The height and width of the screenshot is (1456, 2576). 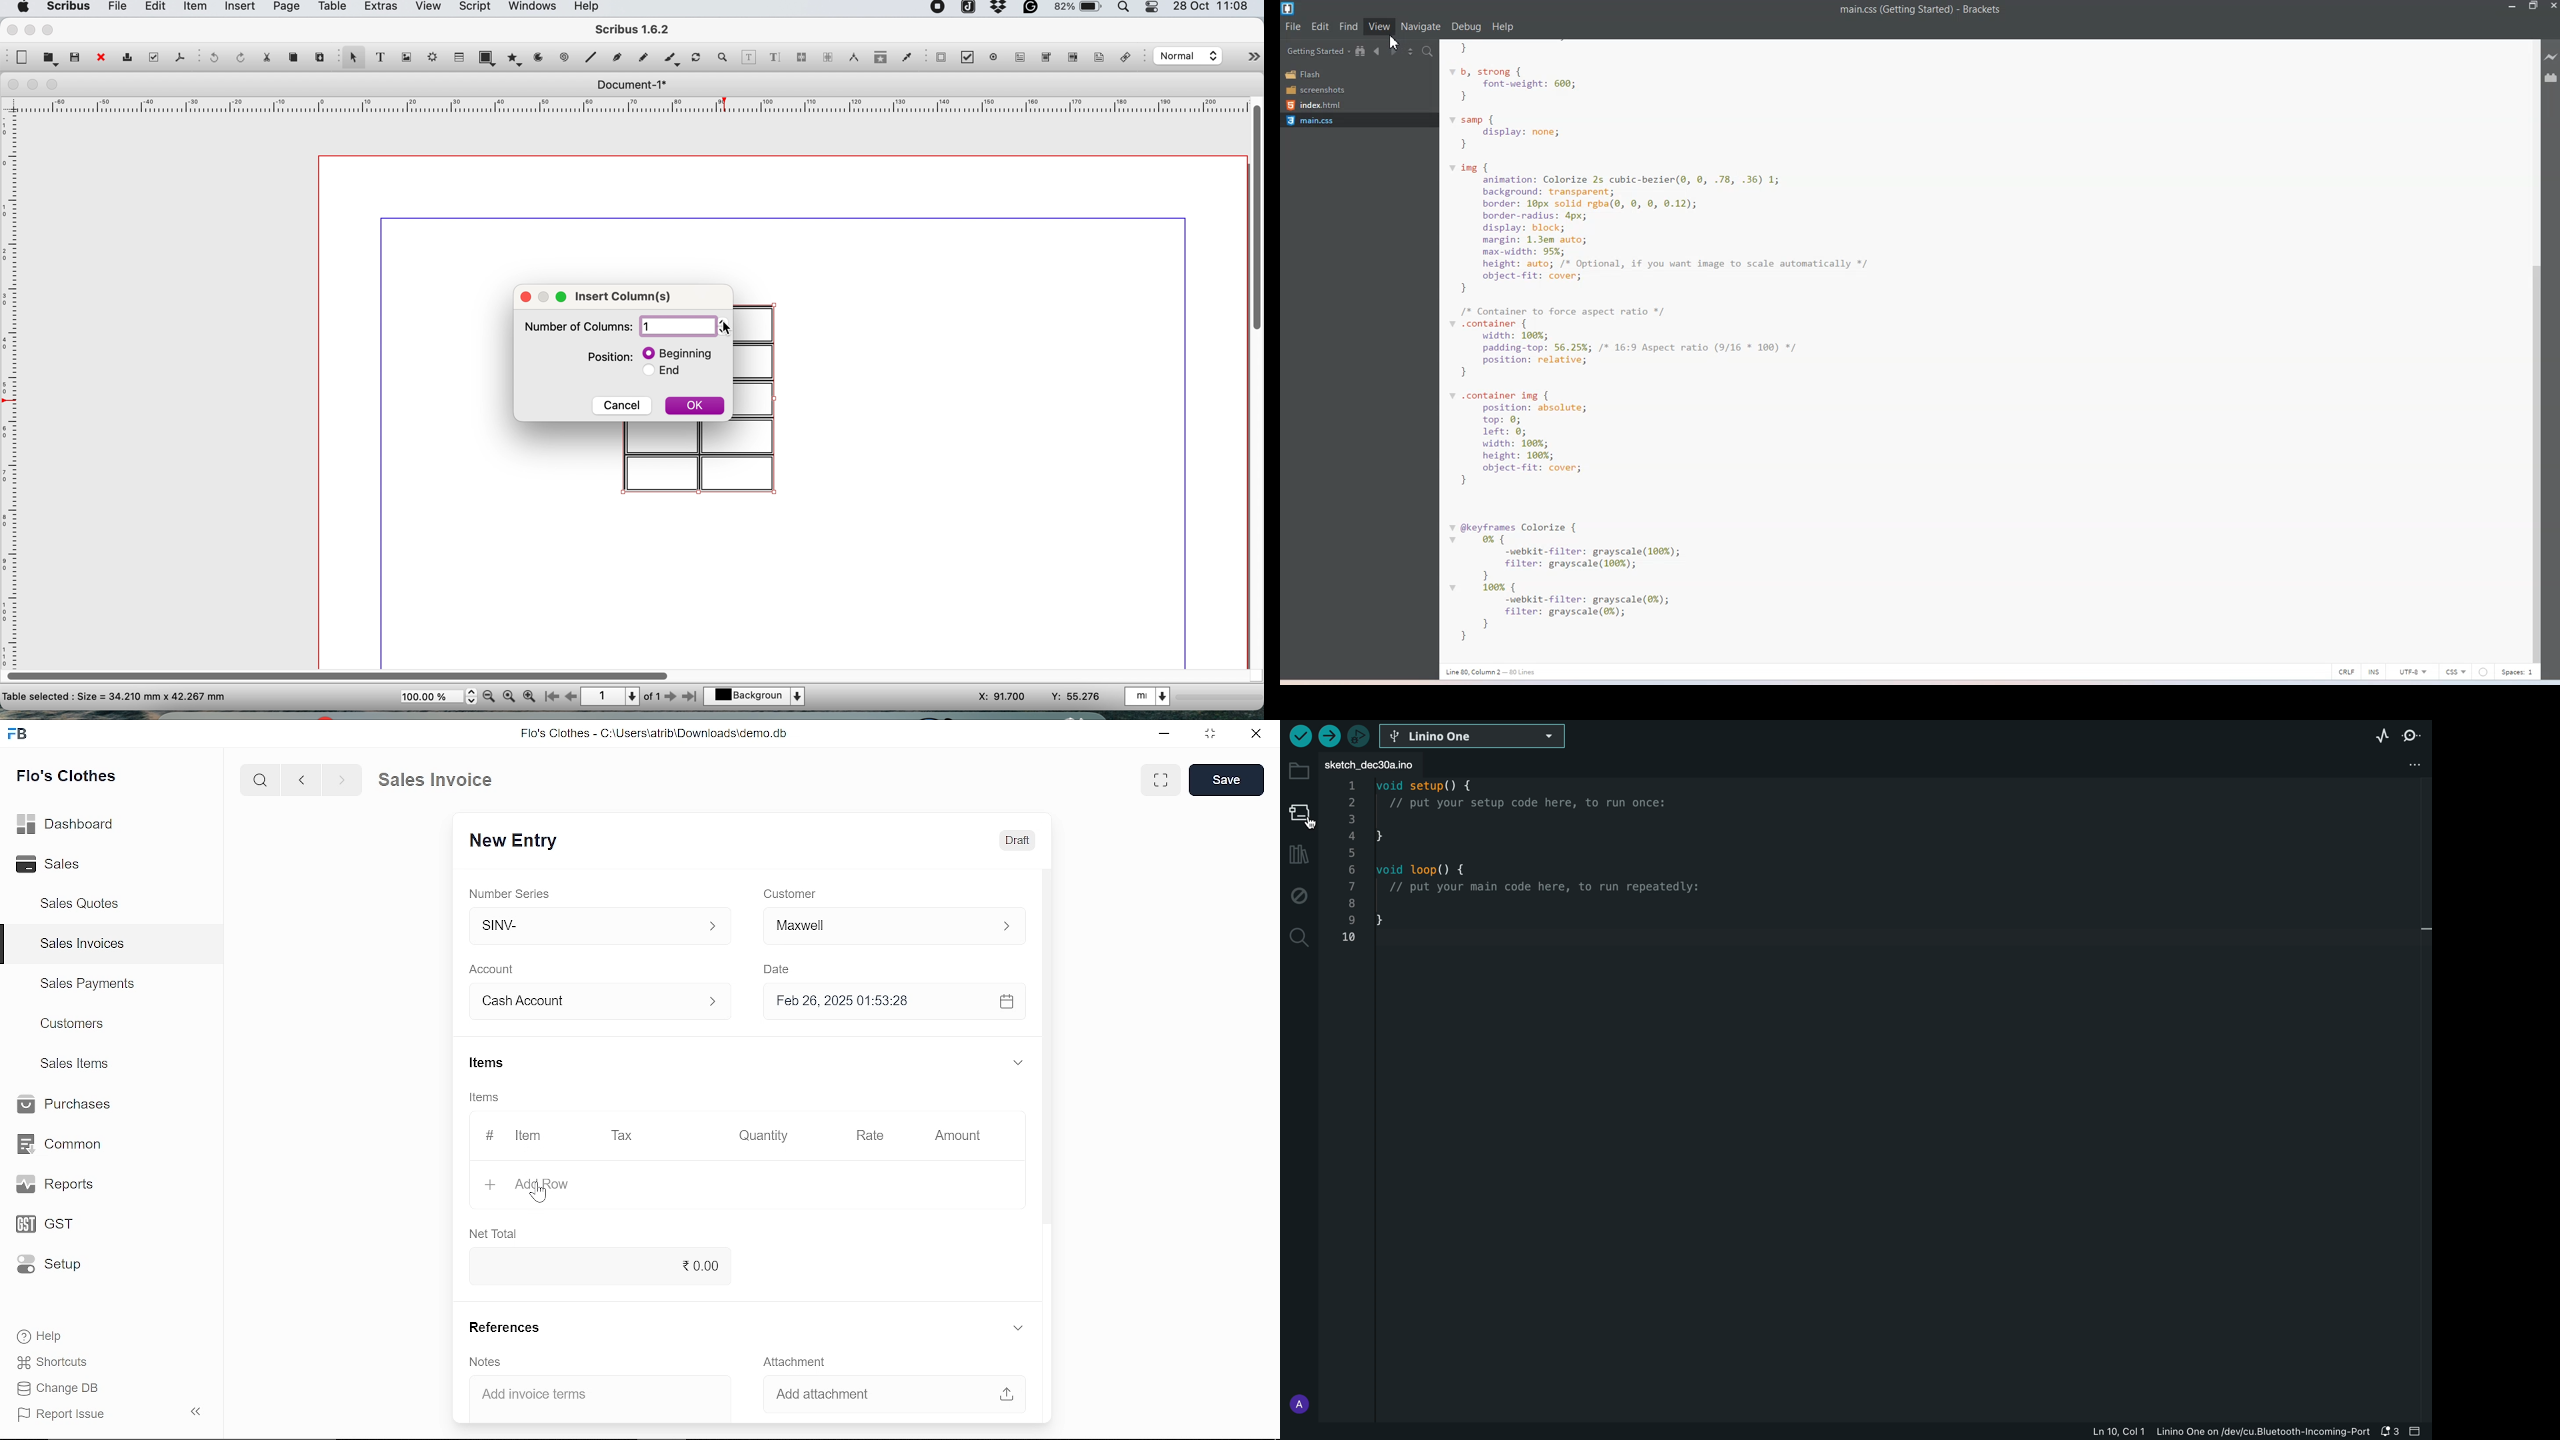 I want to click on | Report Issue:, so click(x=64, y=1414).